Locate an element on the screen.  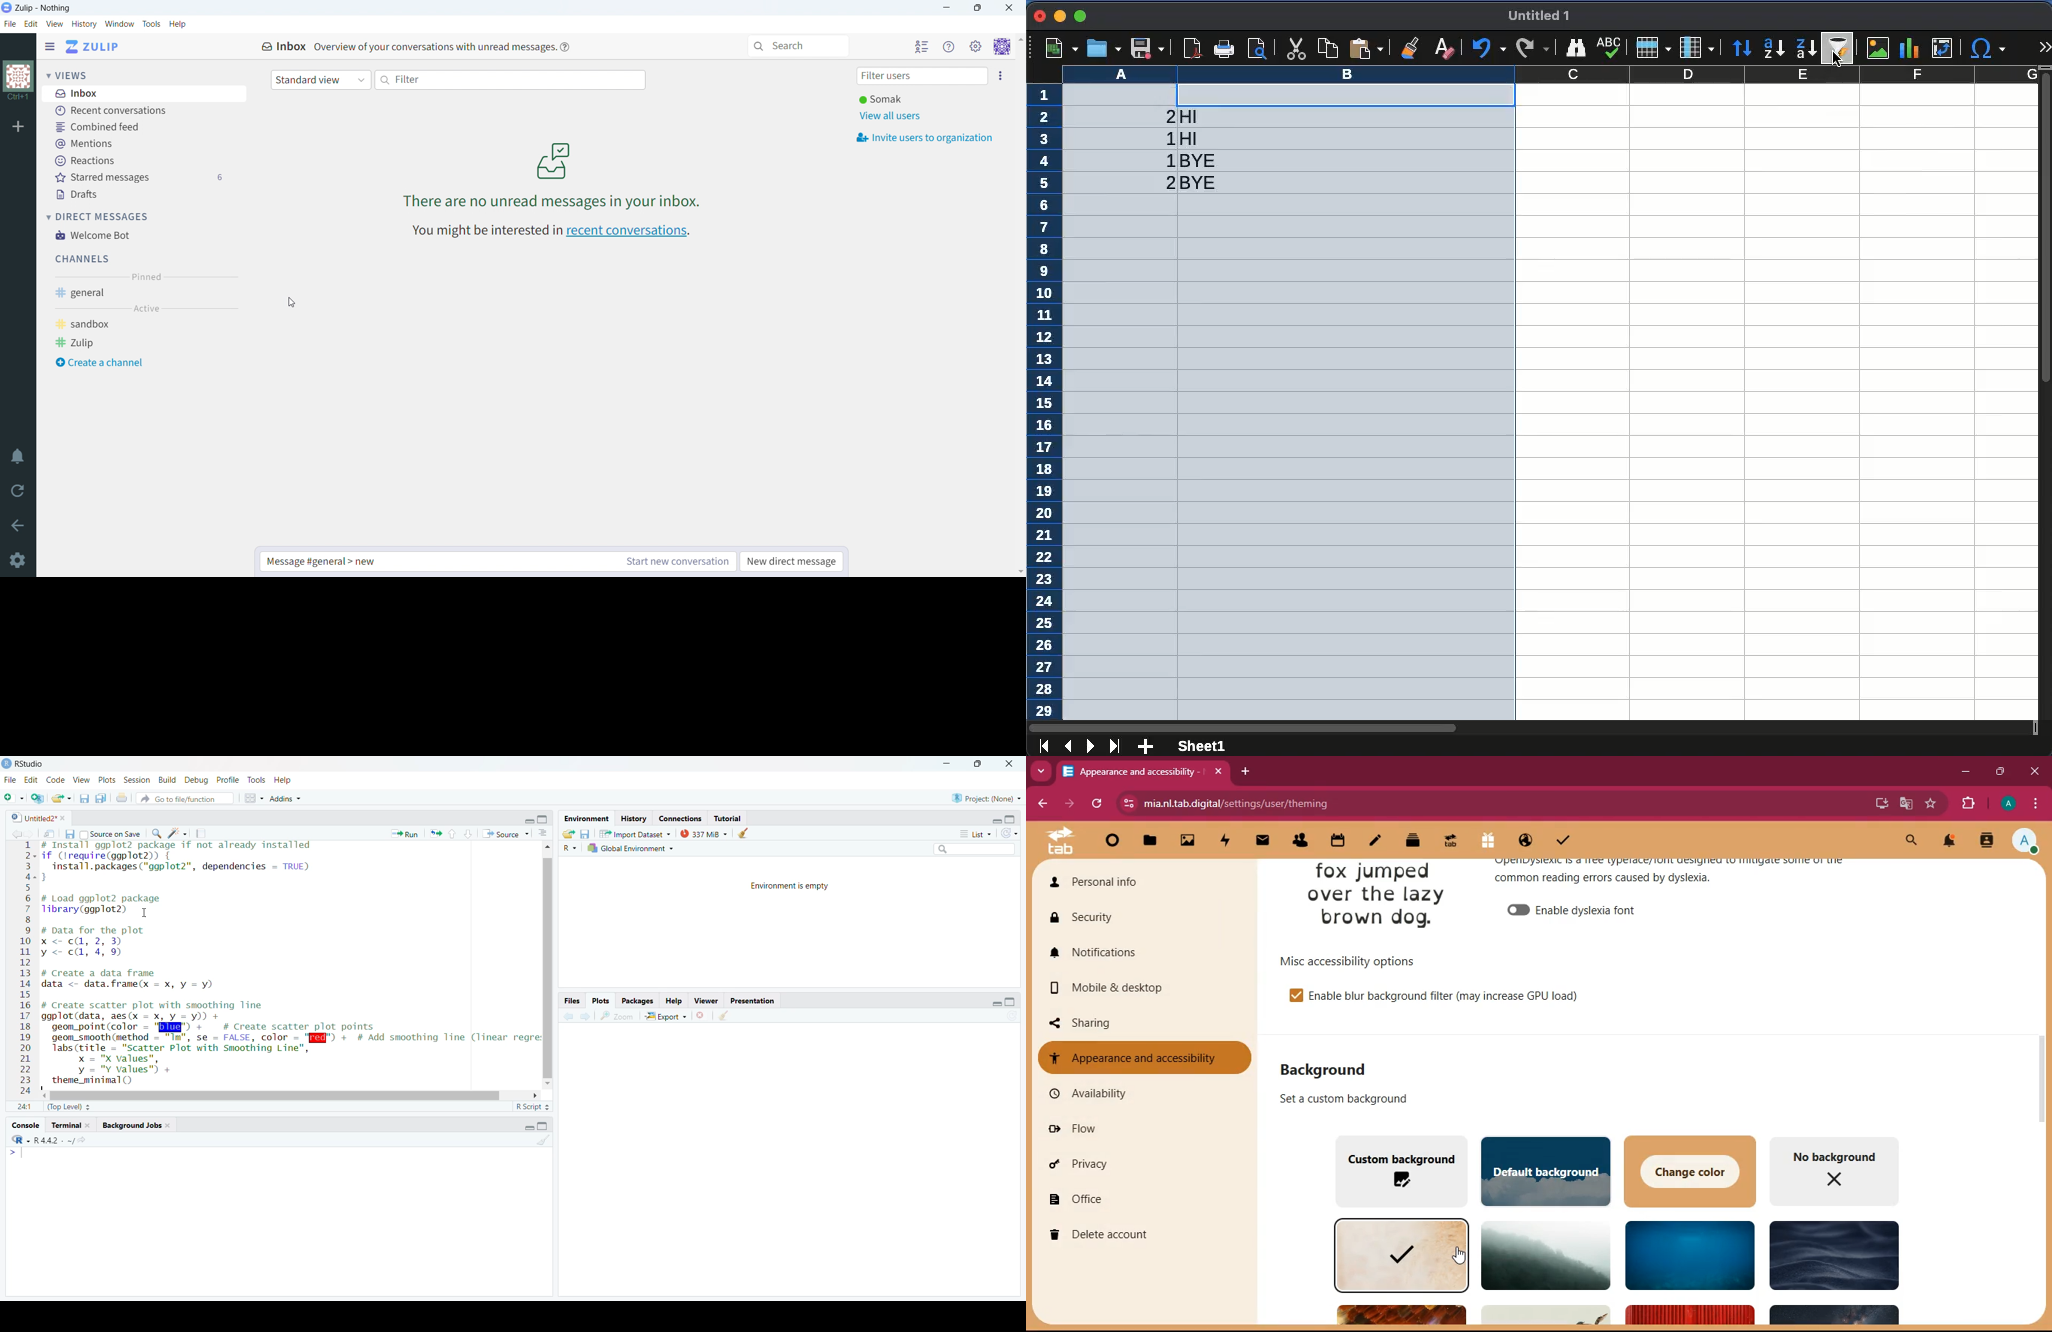
hide console is located at coordinates (544, 817).